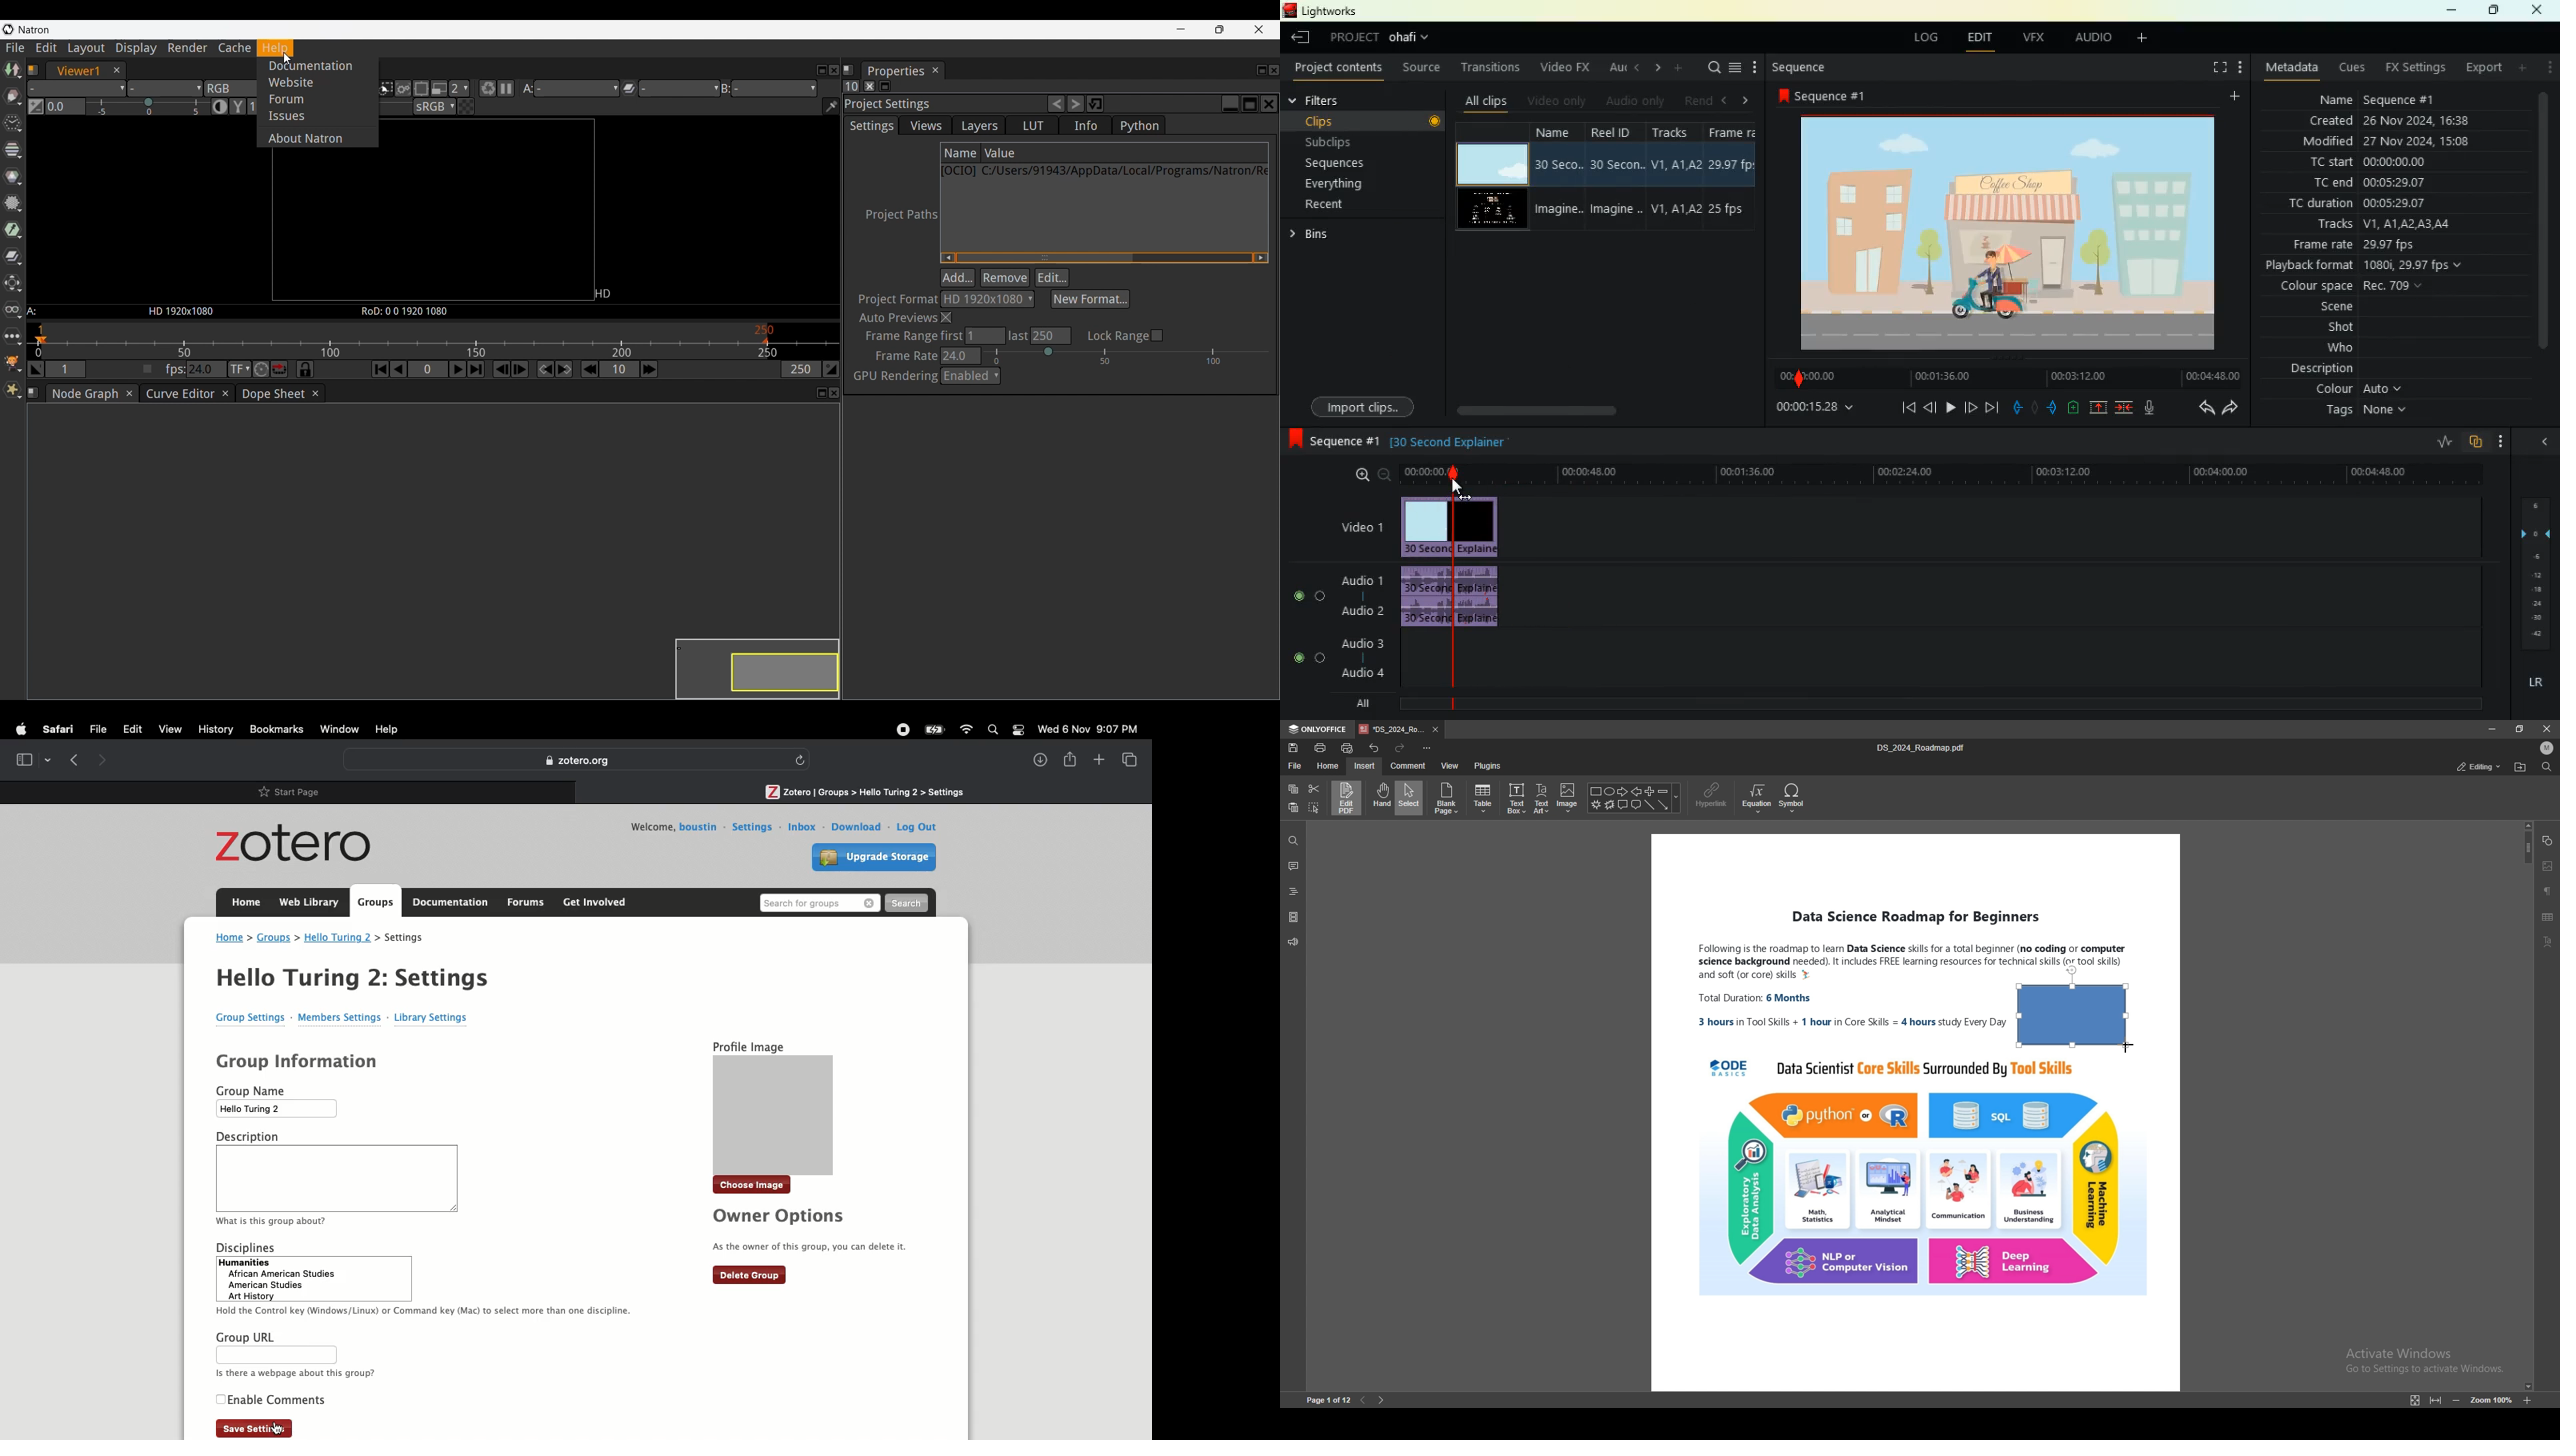  Describe the element at coordinates (1095, 104) in the screenshot. I see `Restore default values for this operator` at that location.